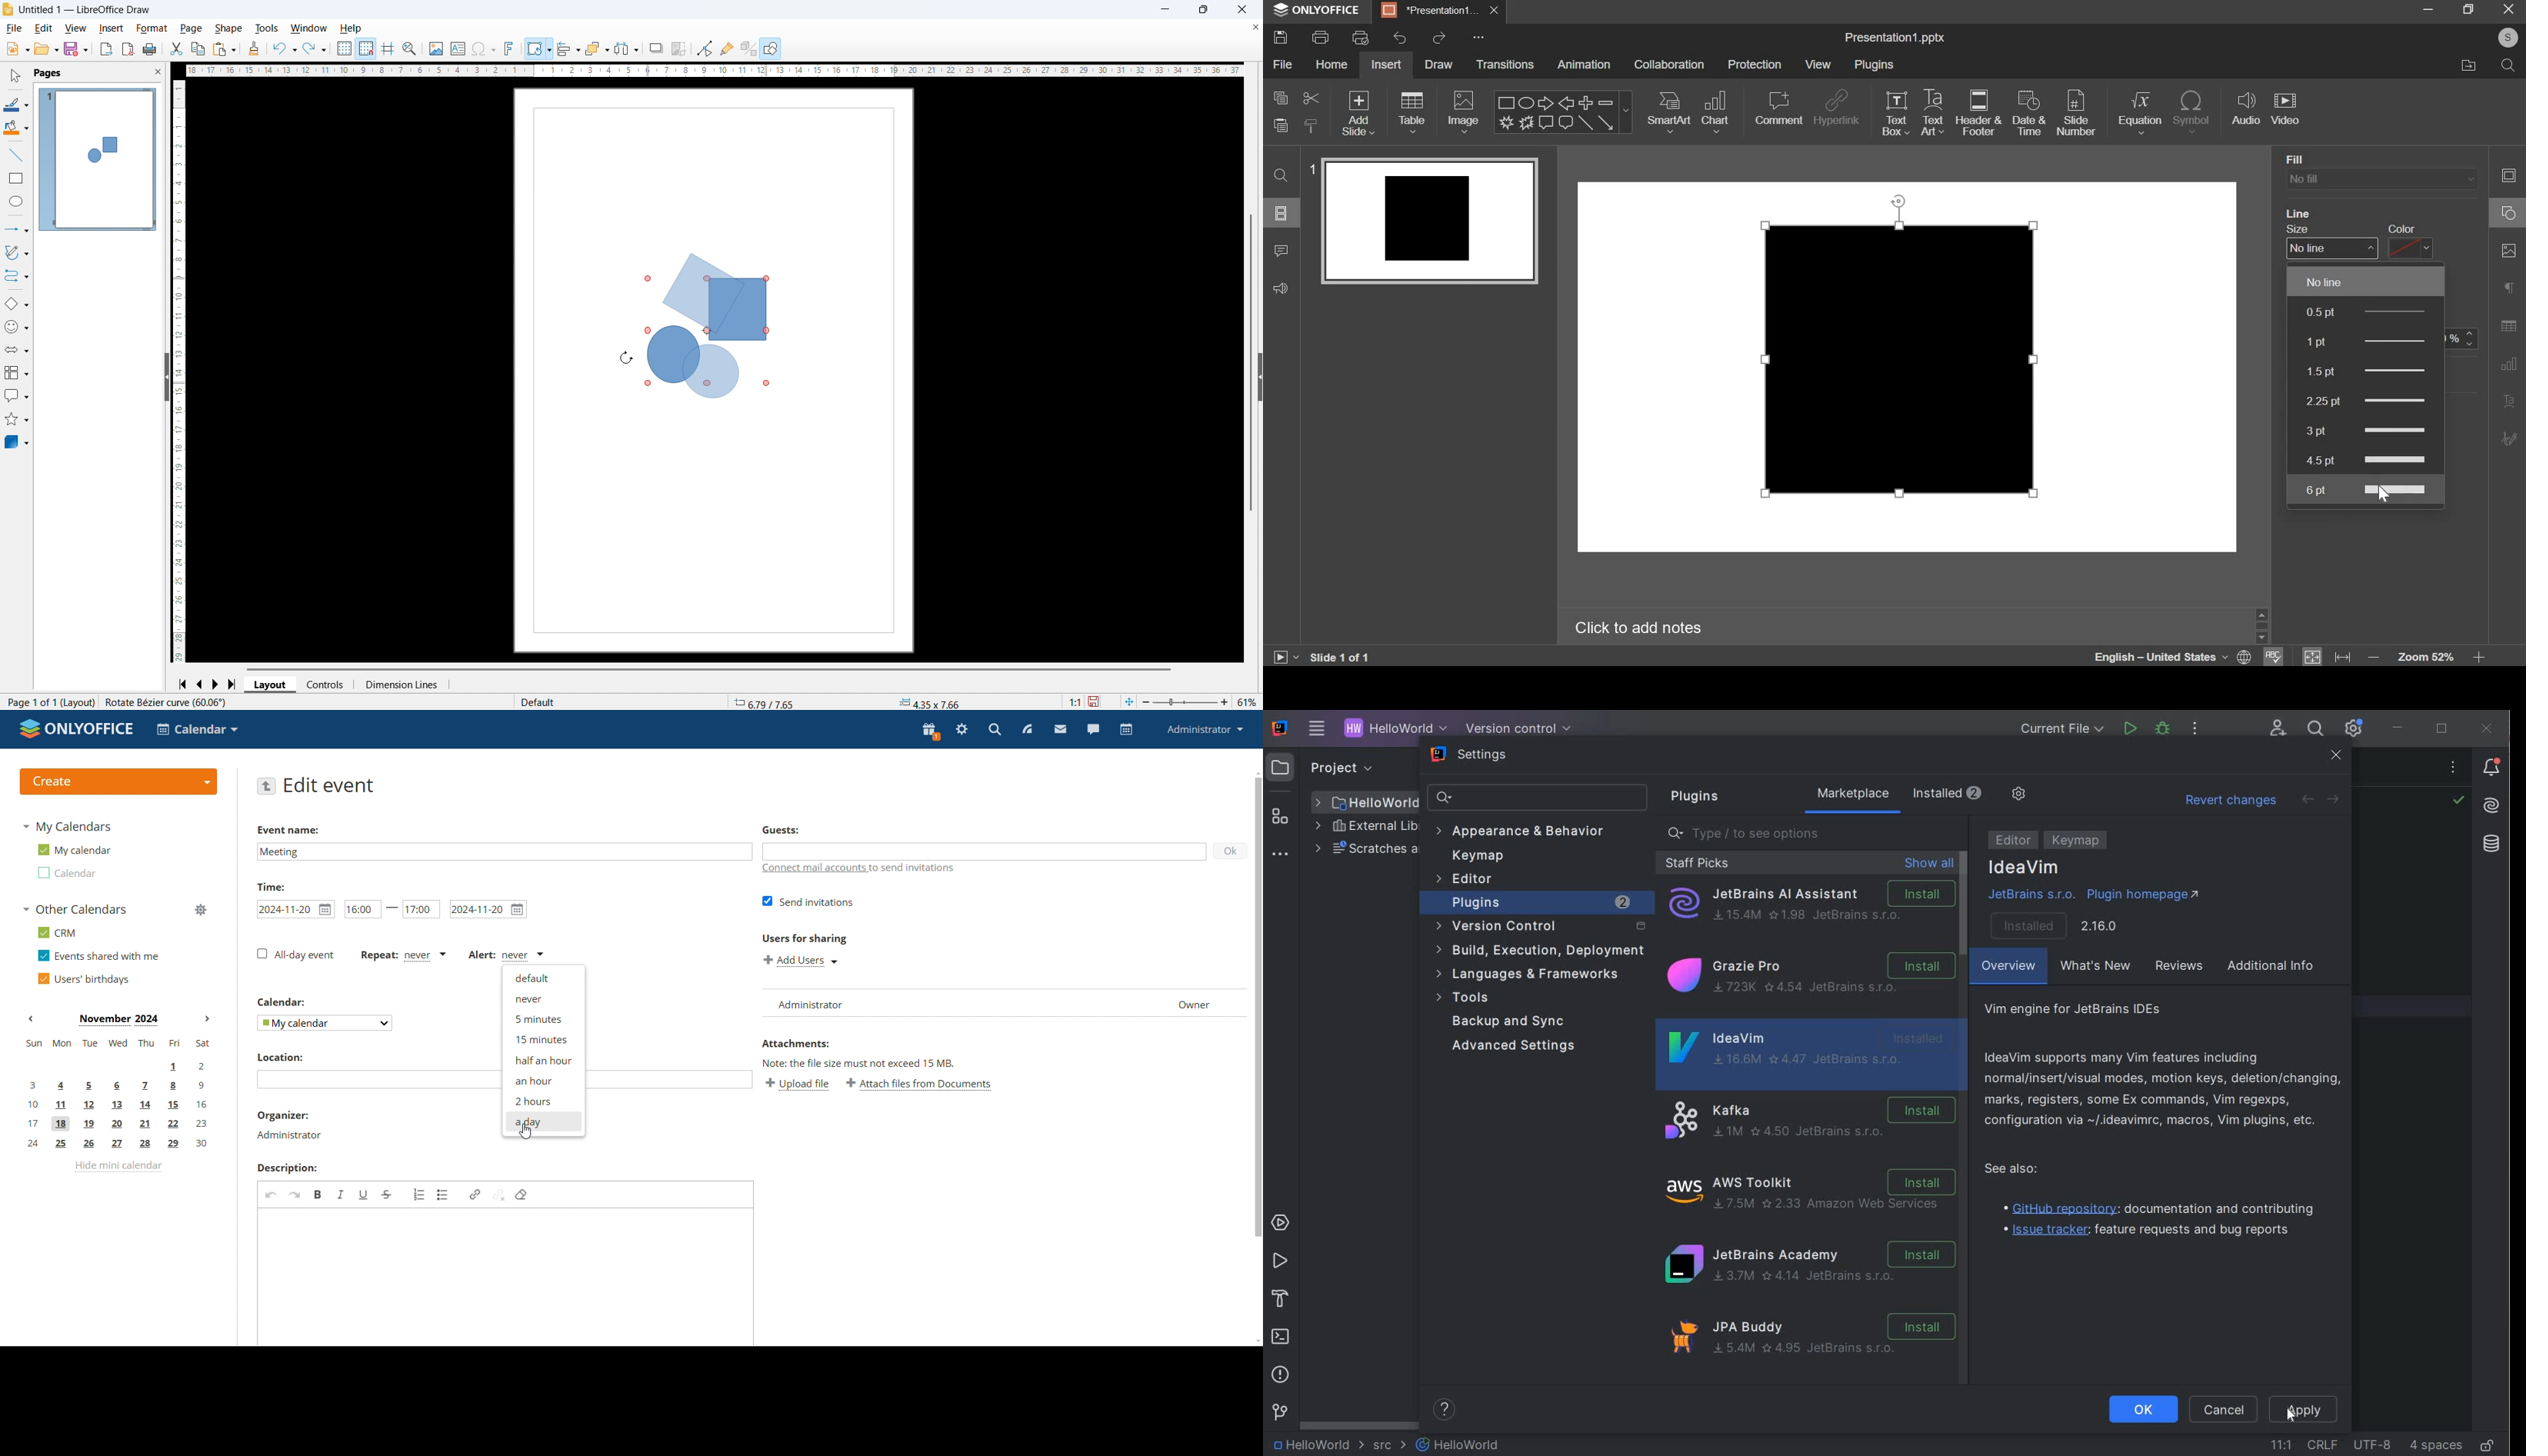  I want to click on Maximise , so click(1203, 9).